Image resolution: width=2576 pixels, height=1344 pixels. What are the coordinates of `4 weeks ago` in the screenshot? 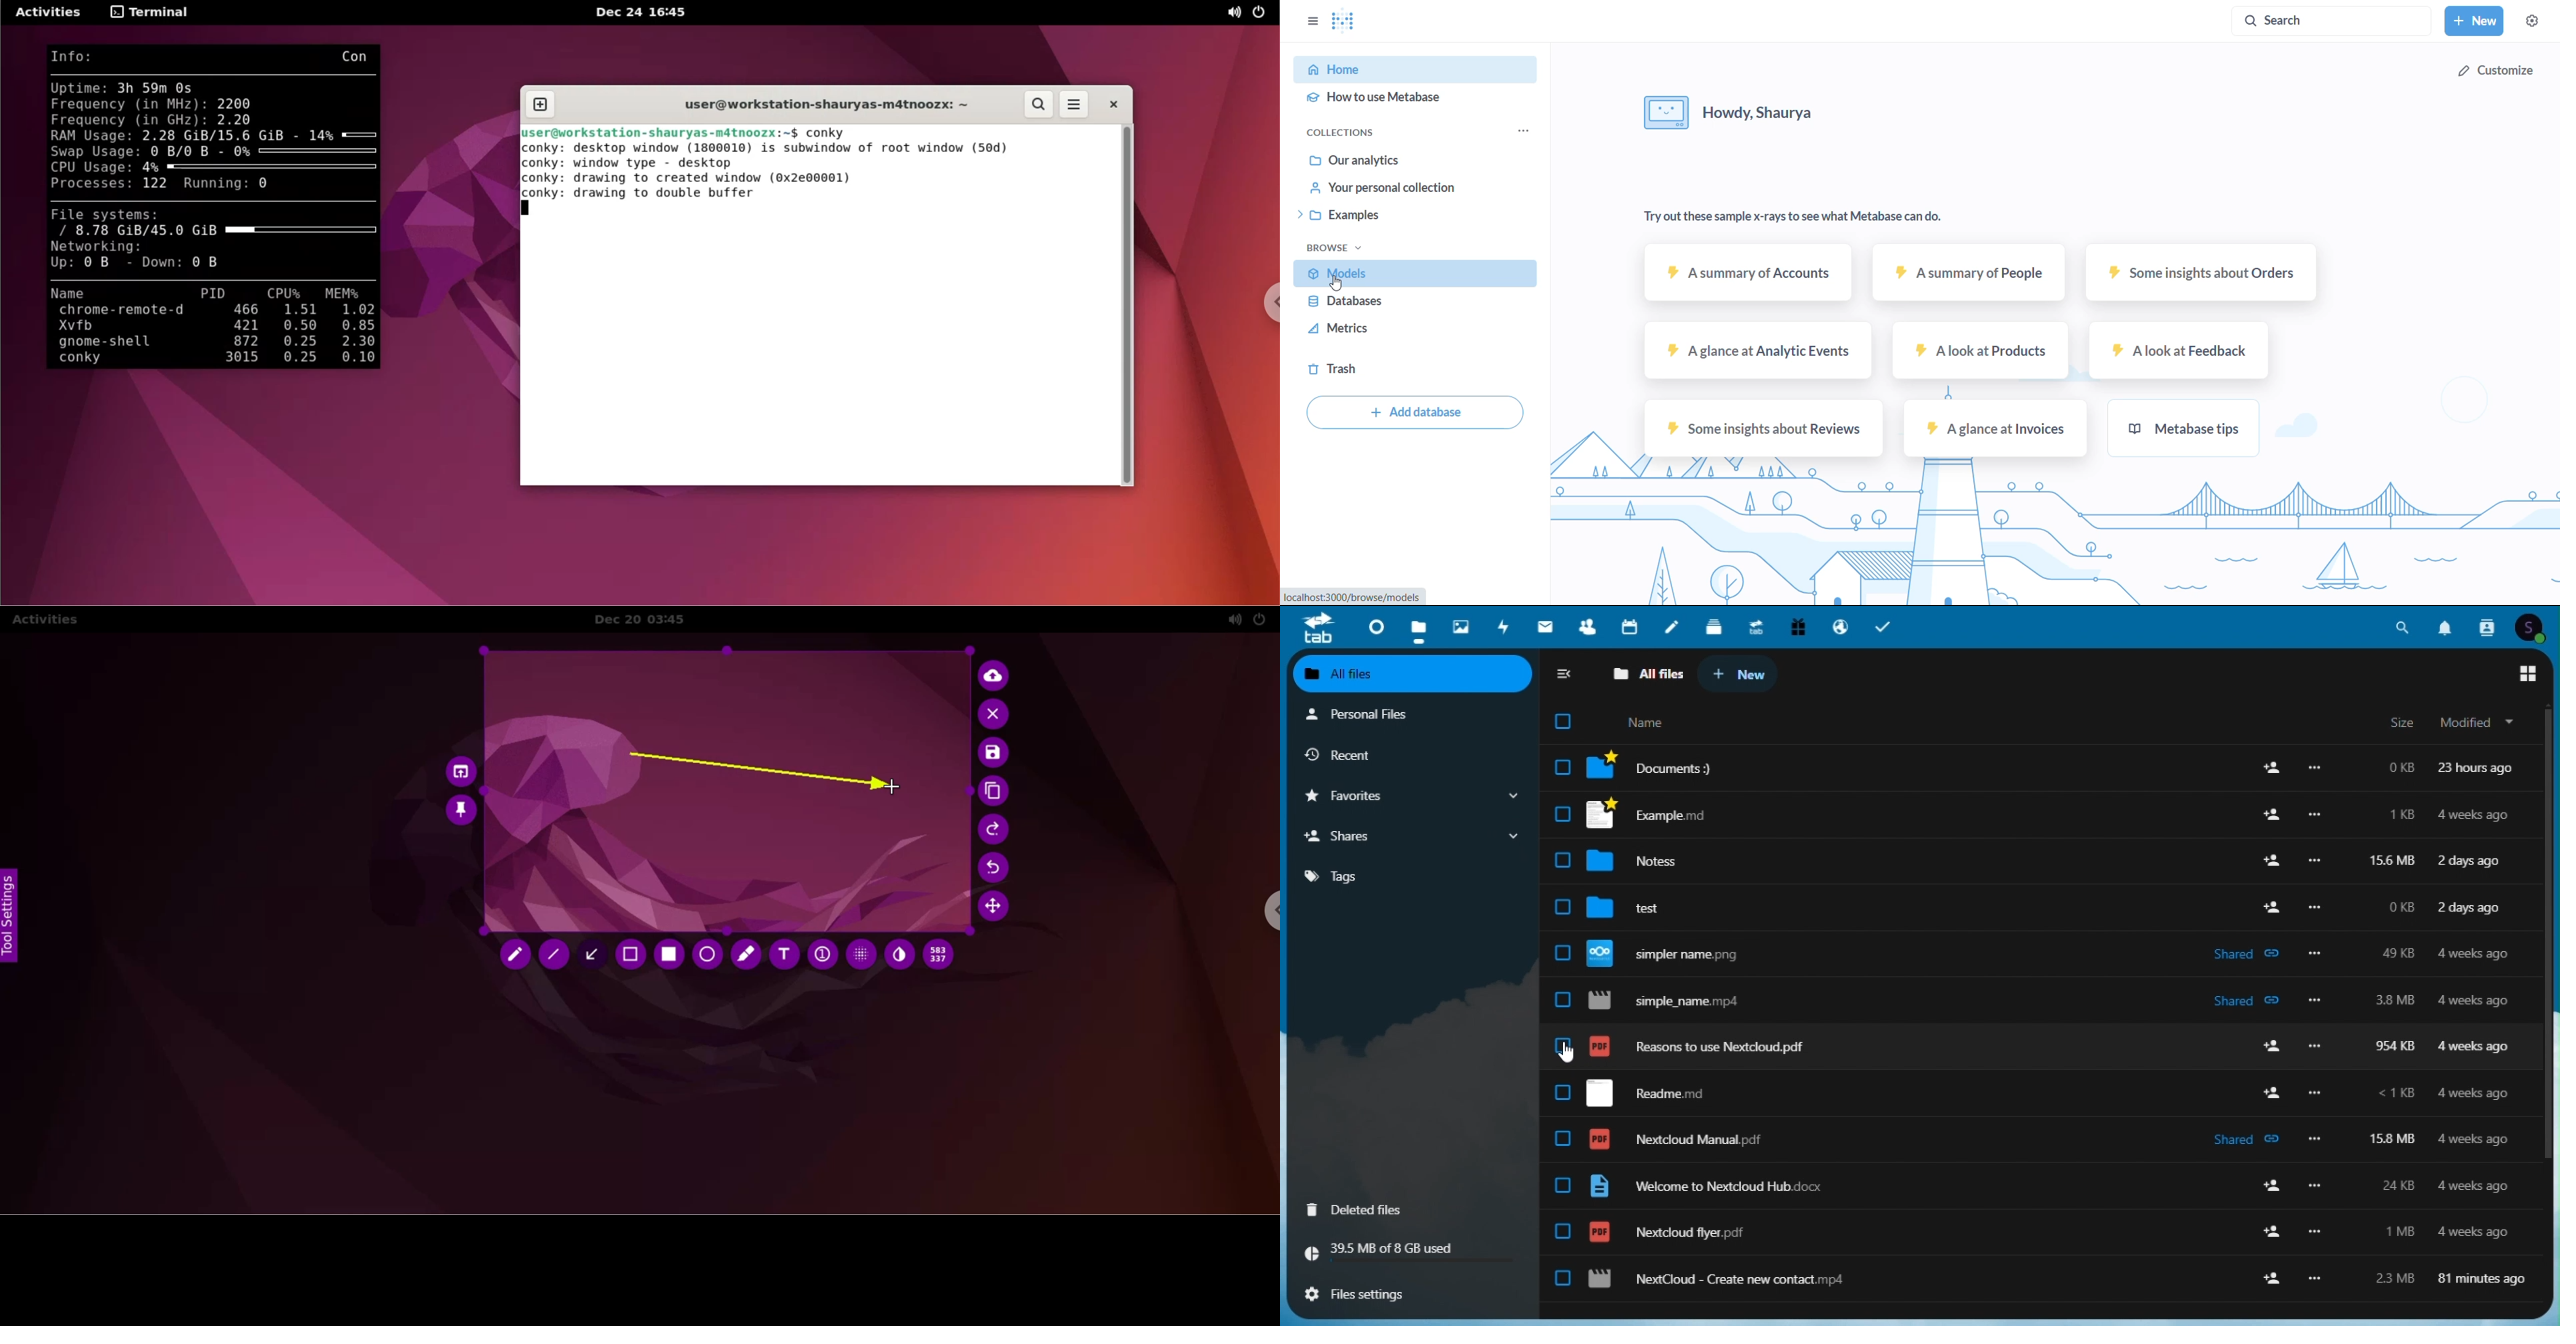 It's located at (2476, 816).